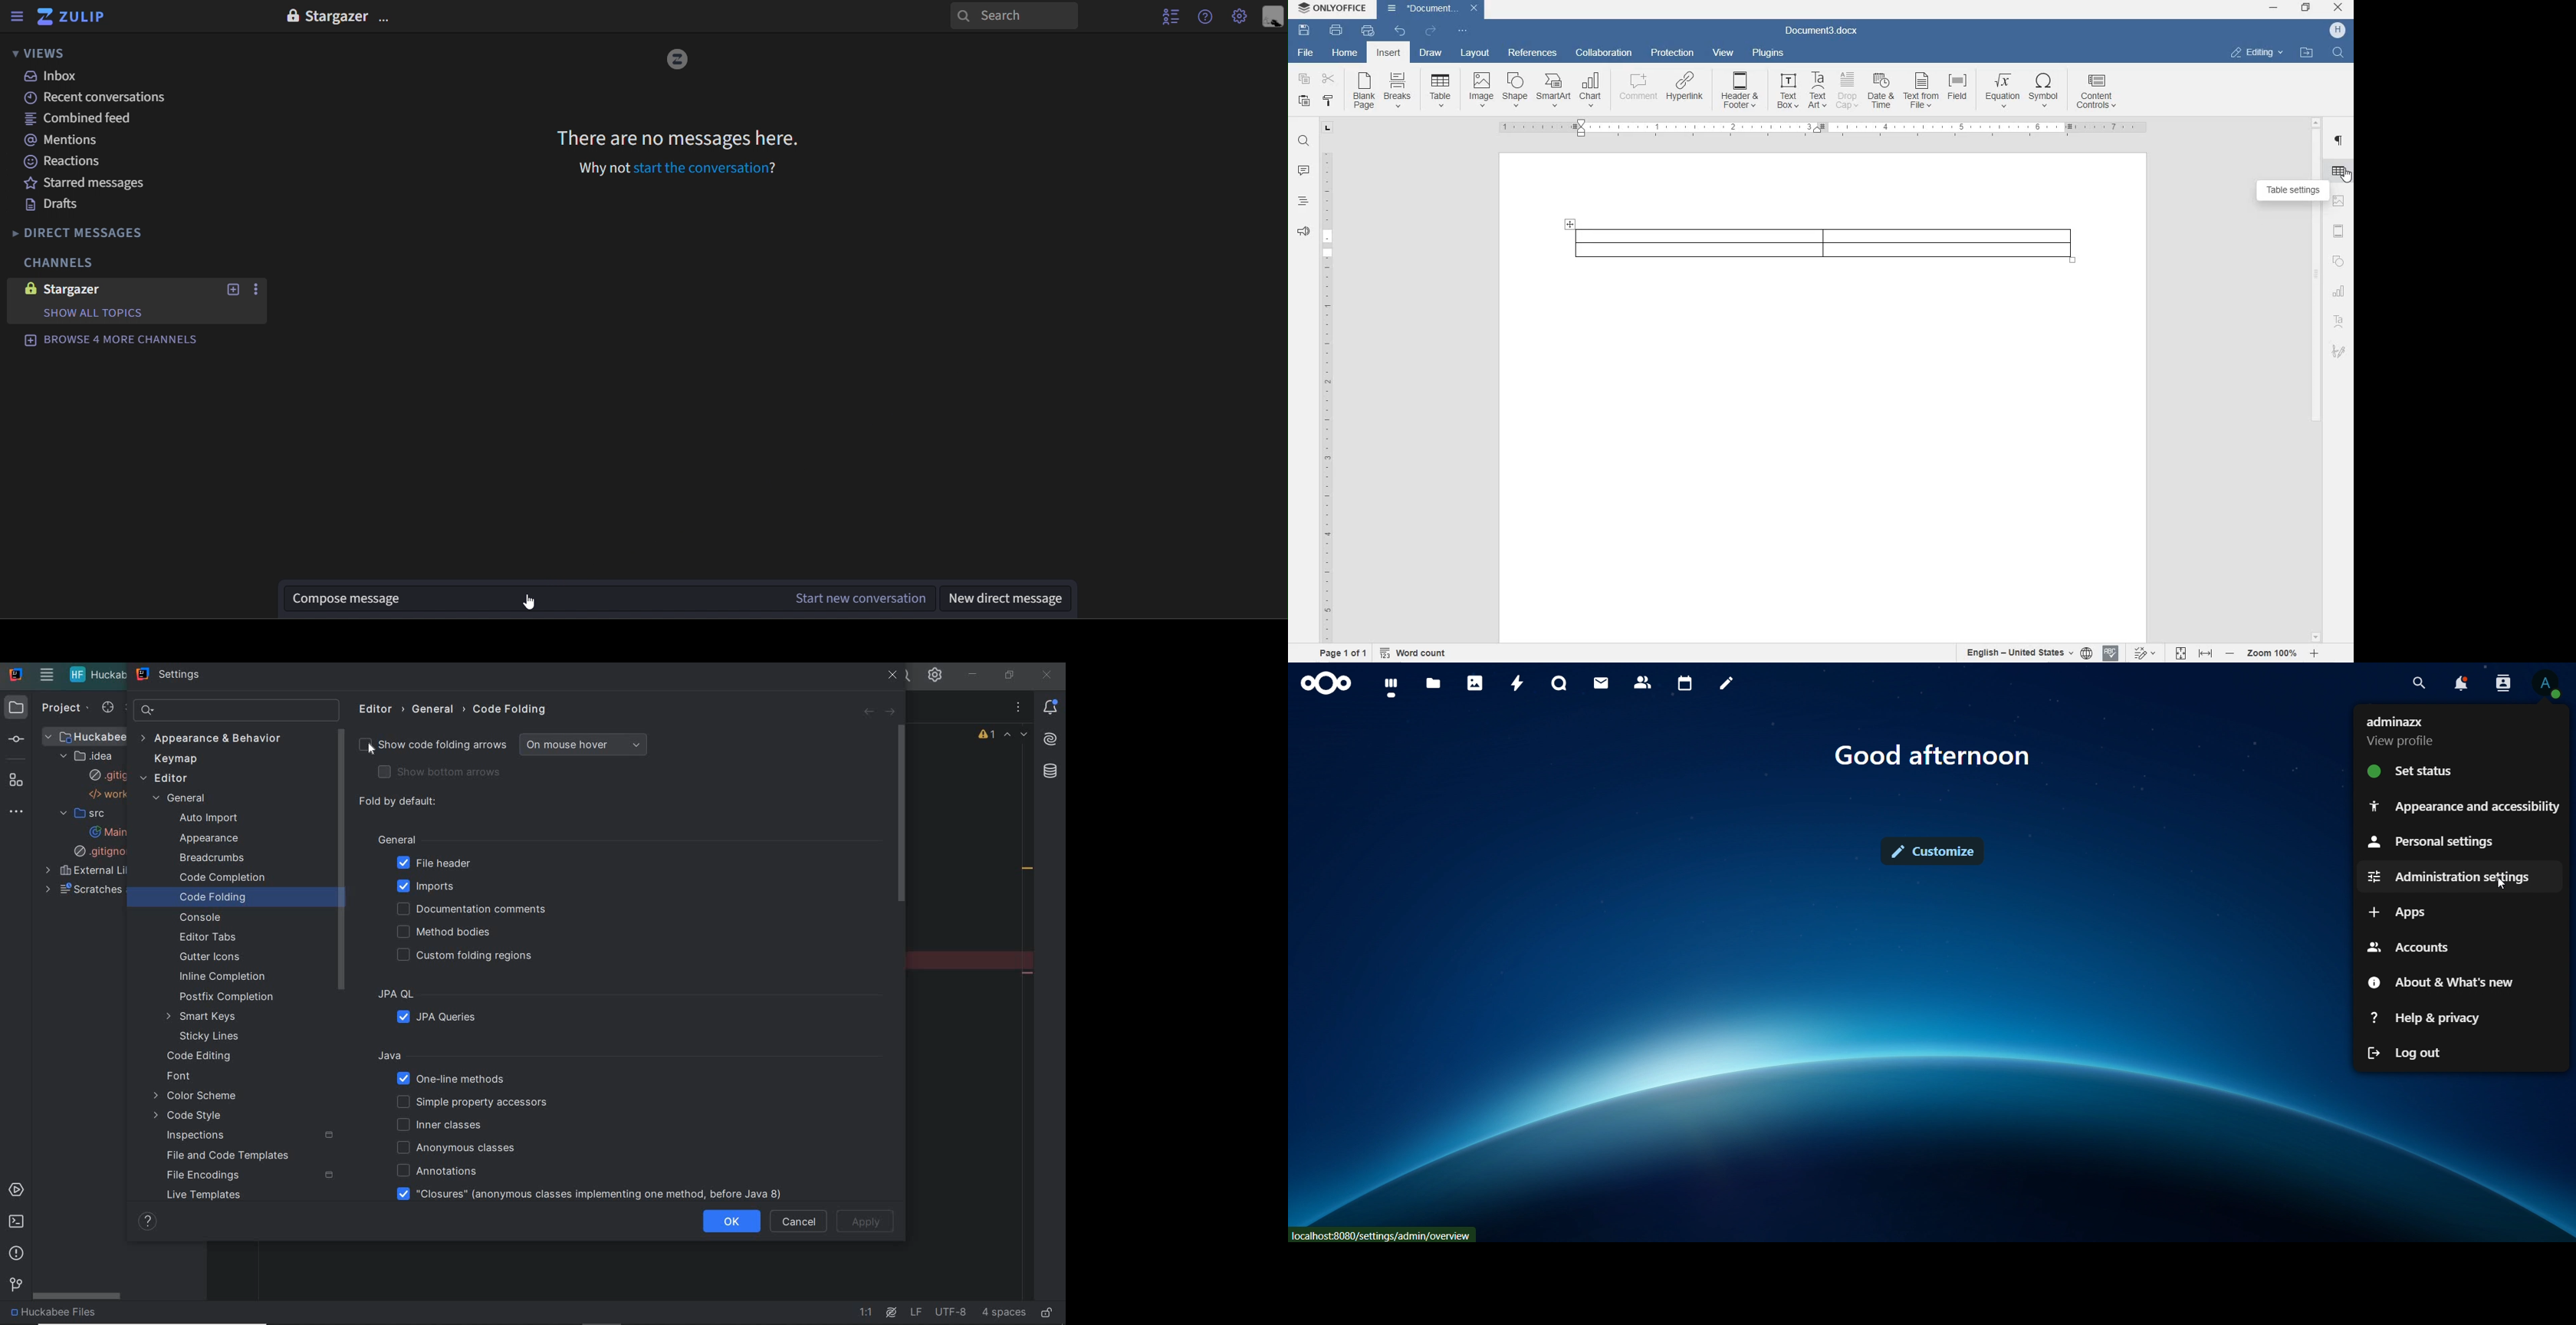 The width and height of the screenshot is (2576, 1344). What do you see at coordinates (533, 599) in the screenshot?
I see `Compose message` at bounding box center [533, 599].